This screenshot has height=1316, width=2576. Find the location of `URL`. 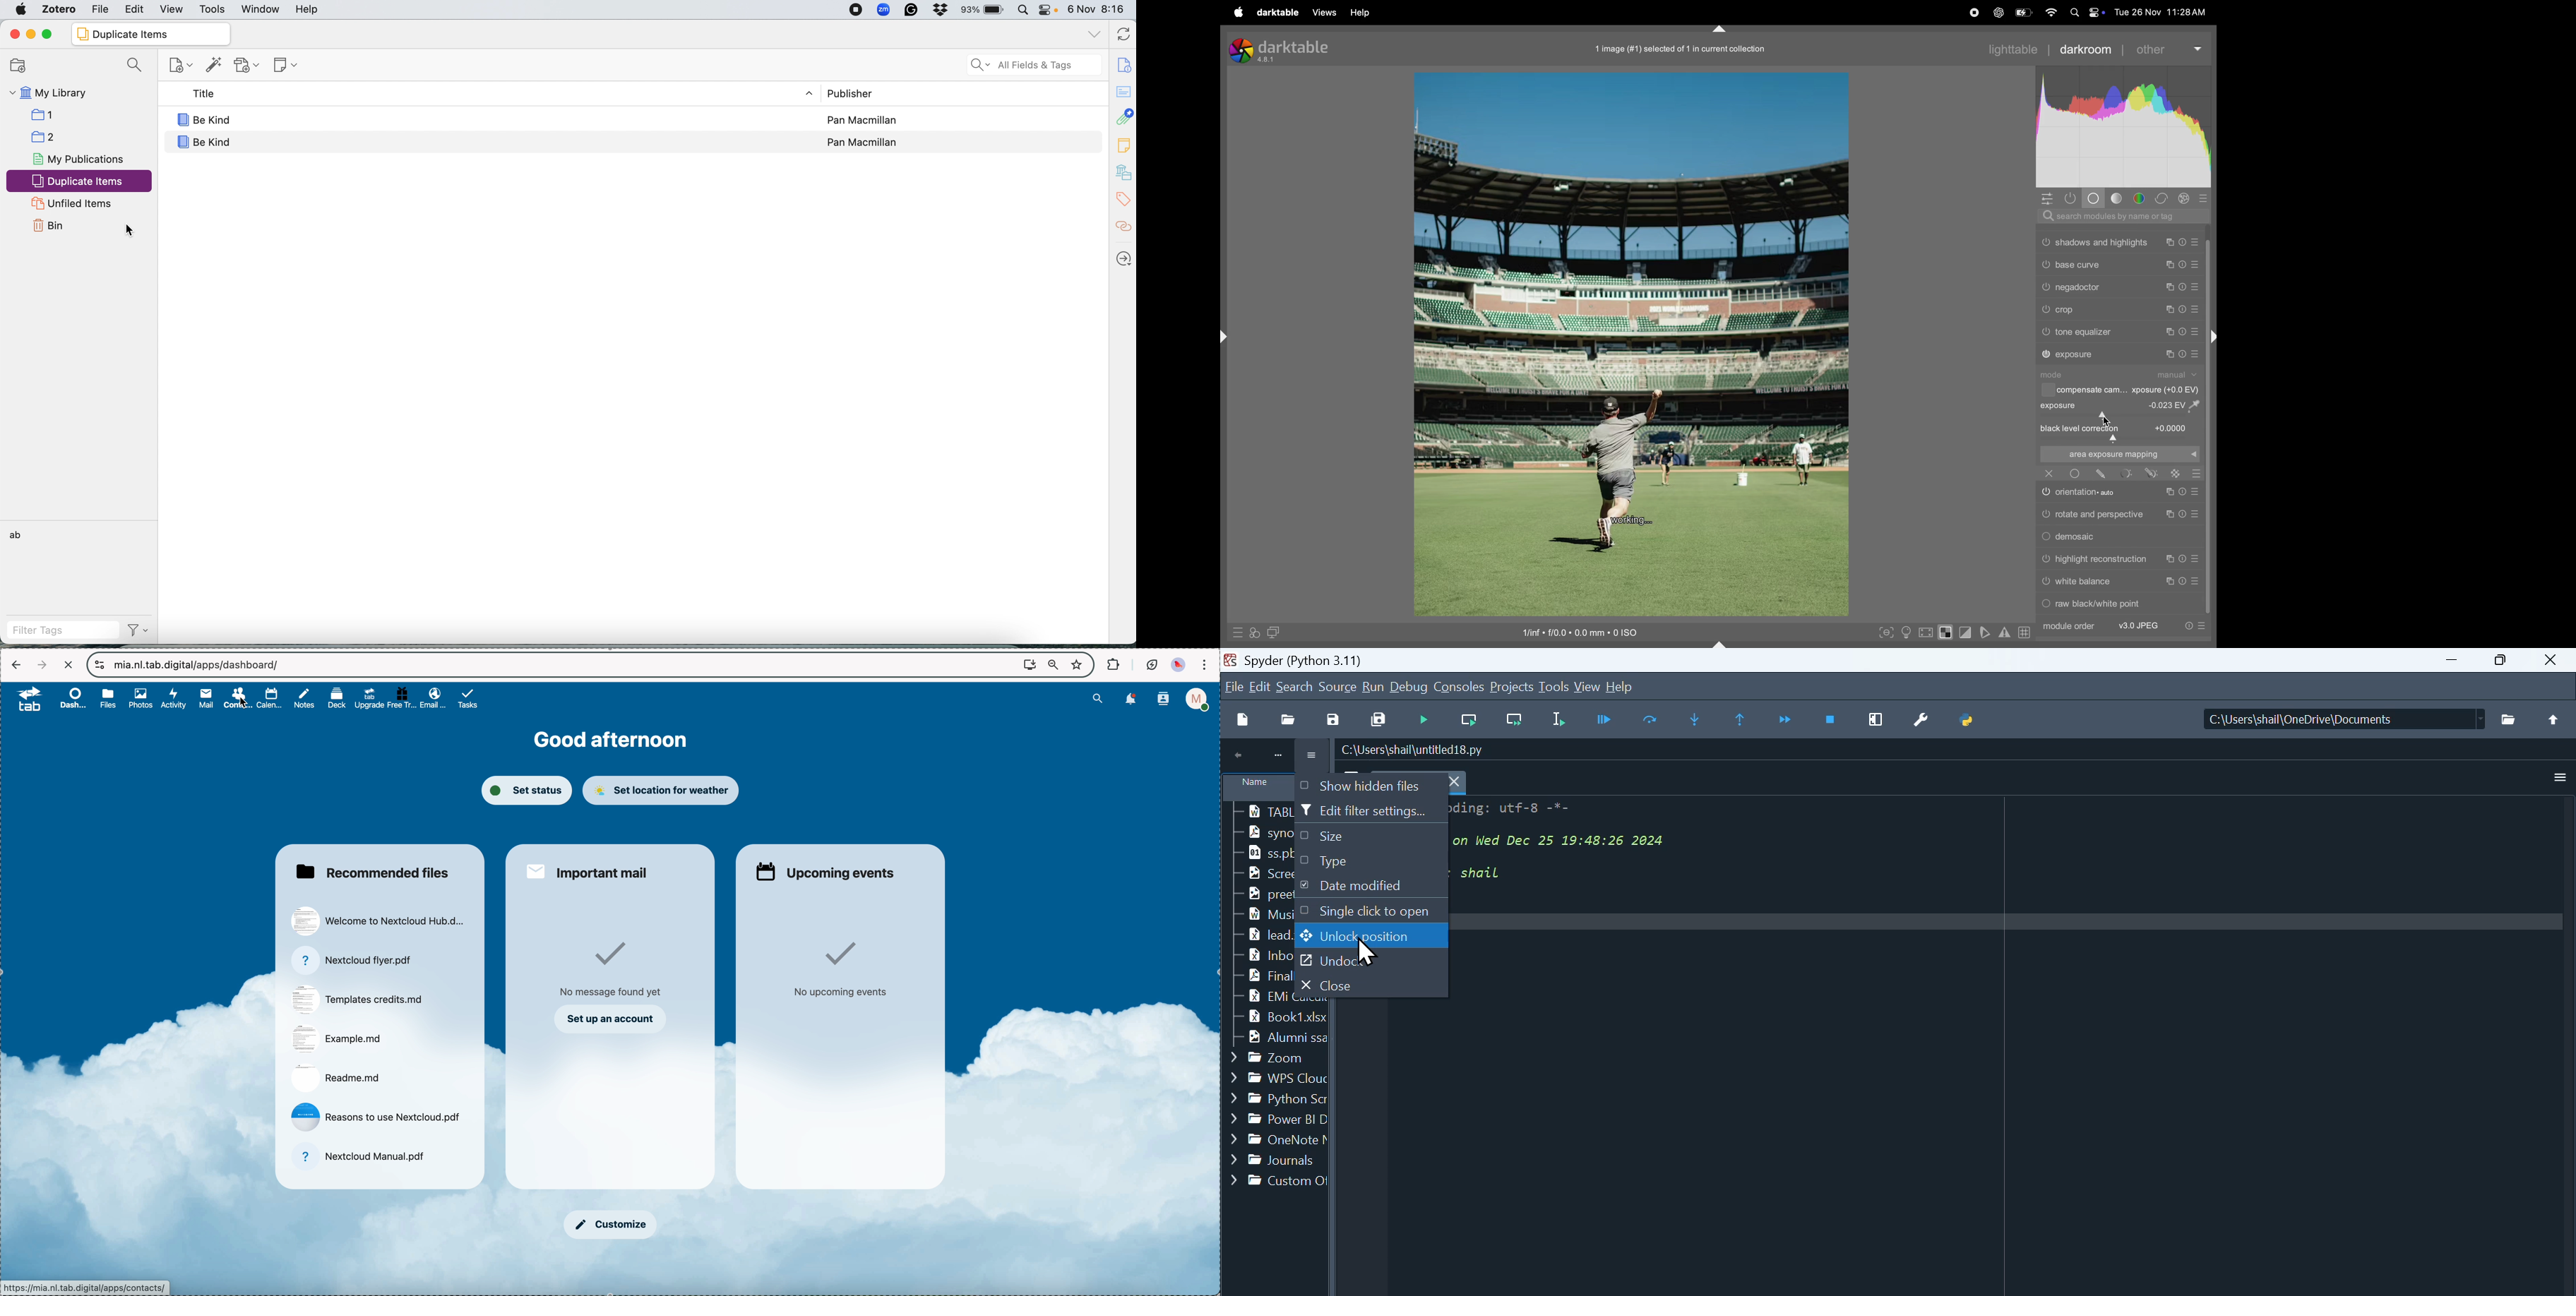

URL is located at coordinates (88, 1287).